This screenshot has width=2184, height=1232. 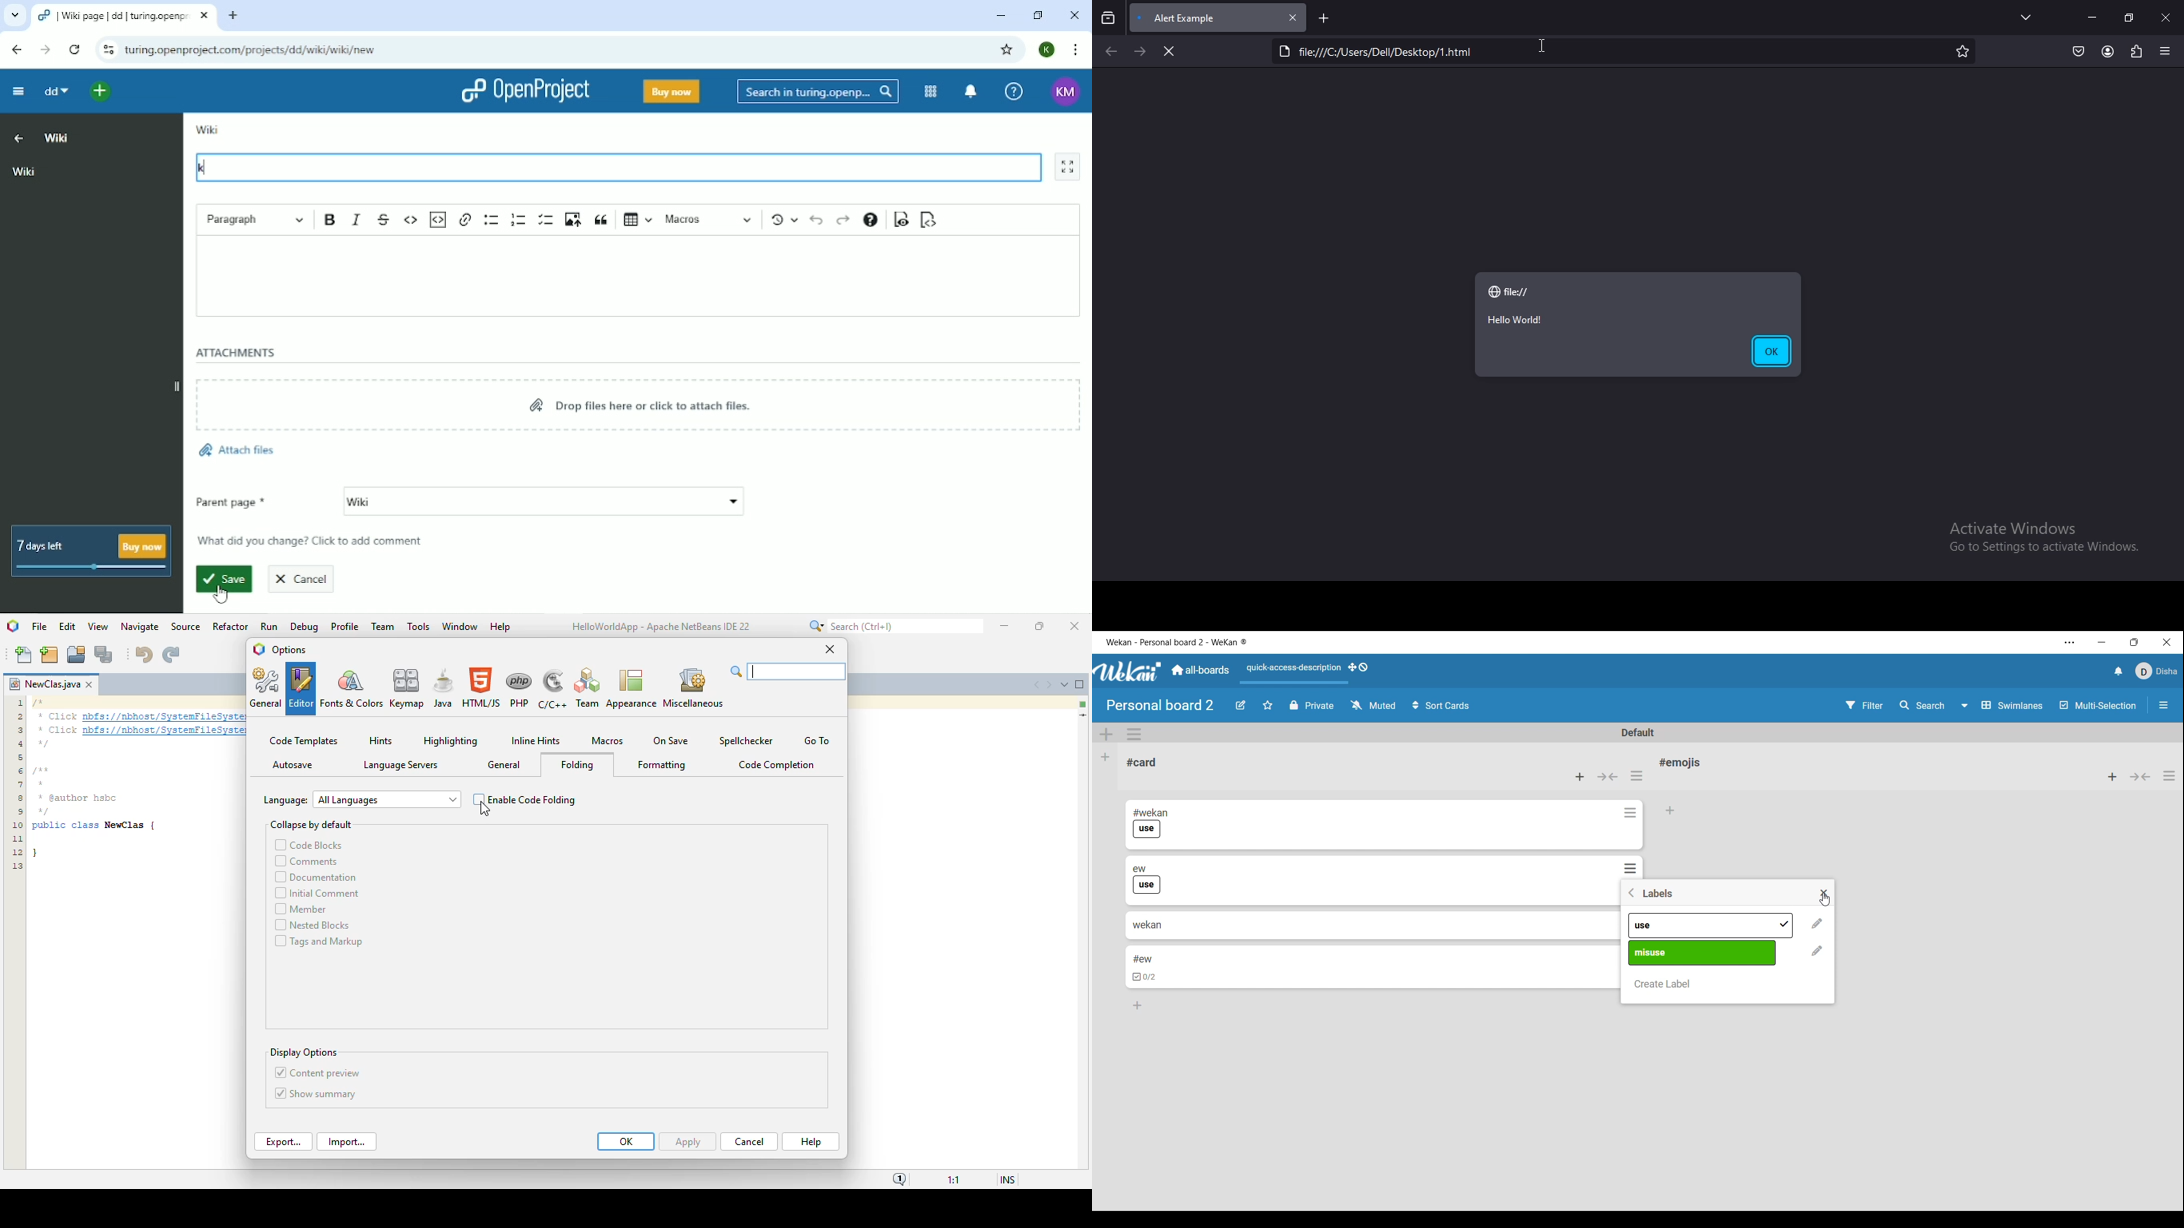 What do you see at coordinates (277, 1094) in the screenshot?
I see `Checkbox` at bounding box center [277, 1094].